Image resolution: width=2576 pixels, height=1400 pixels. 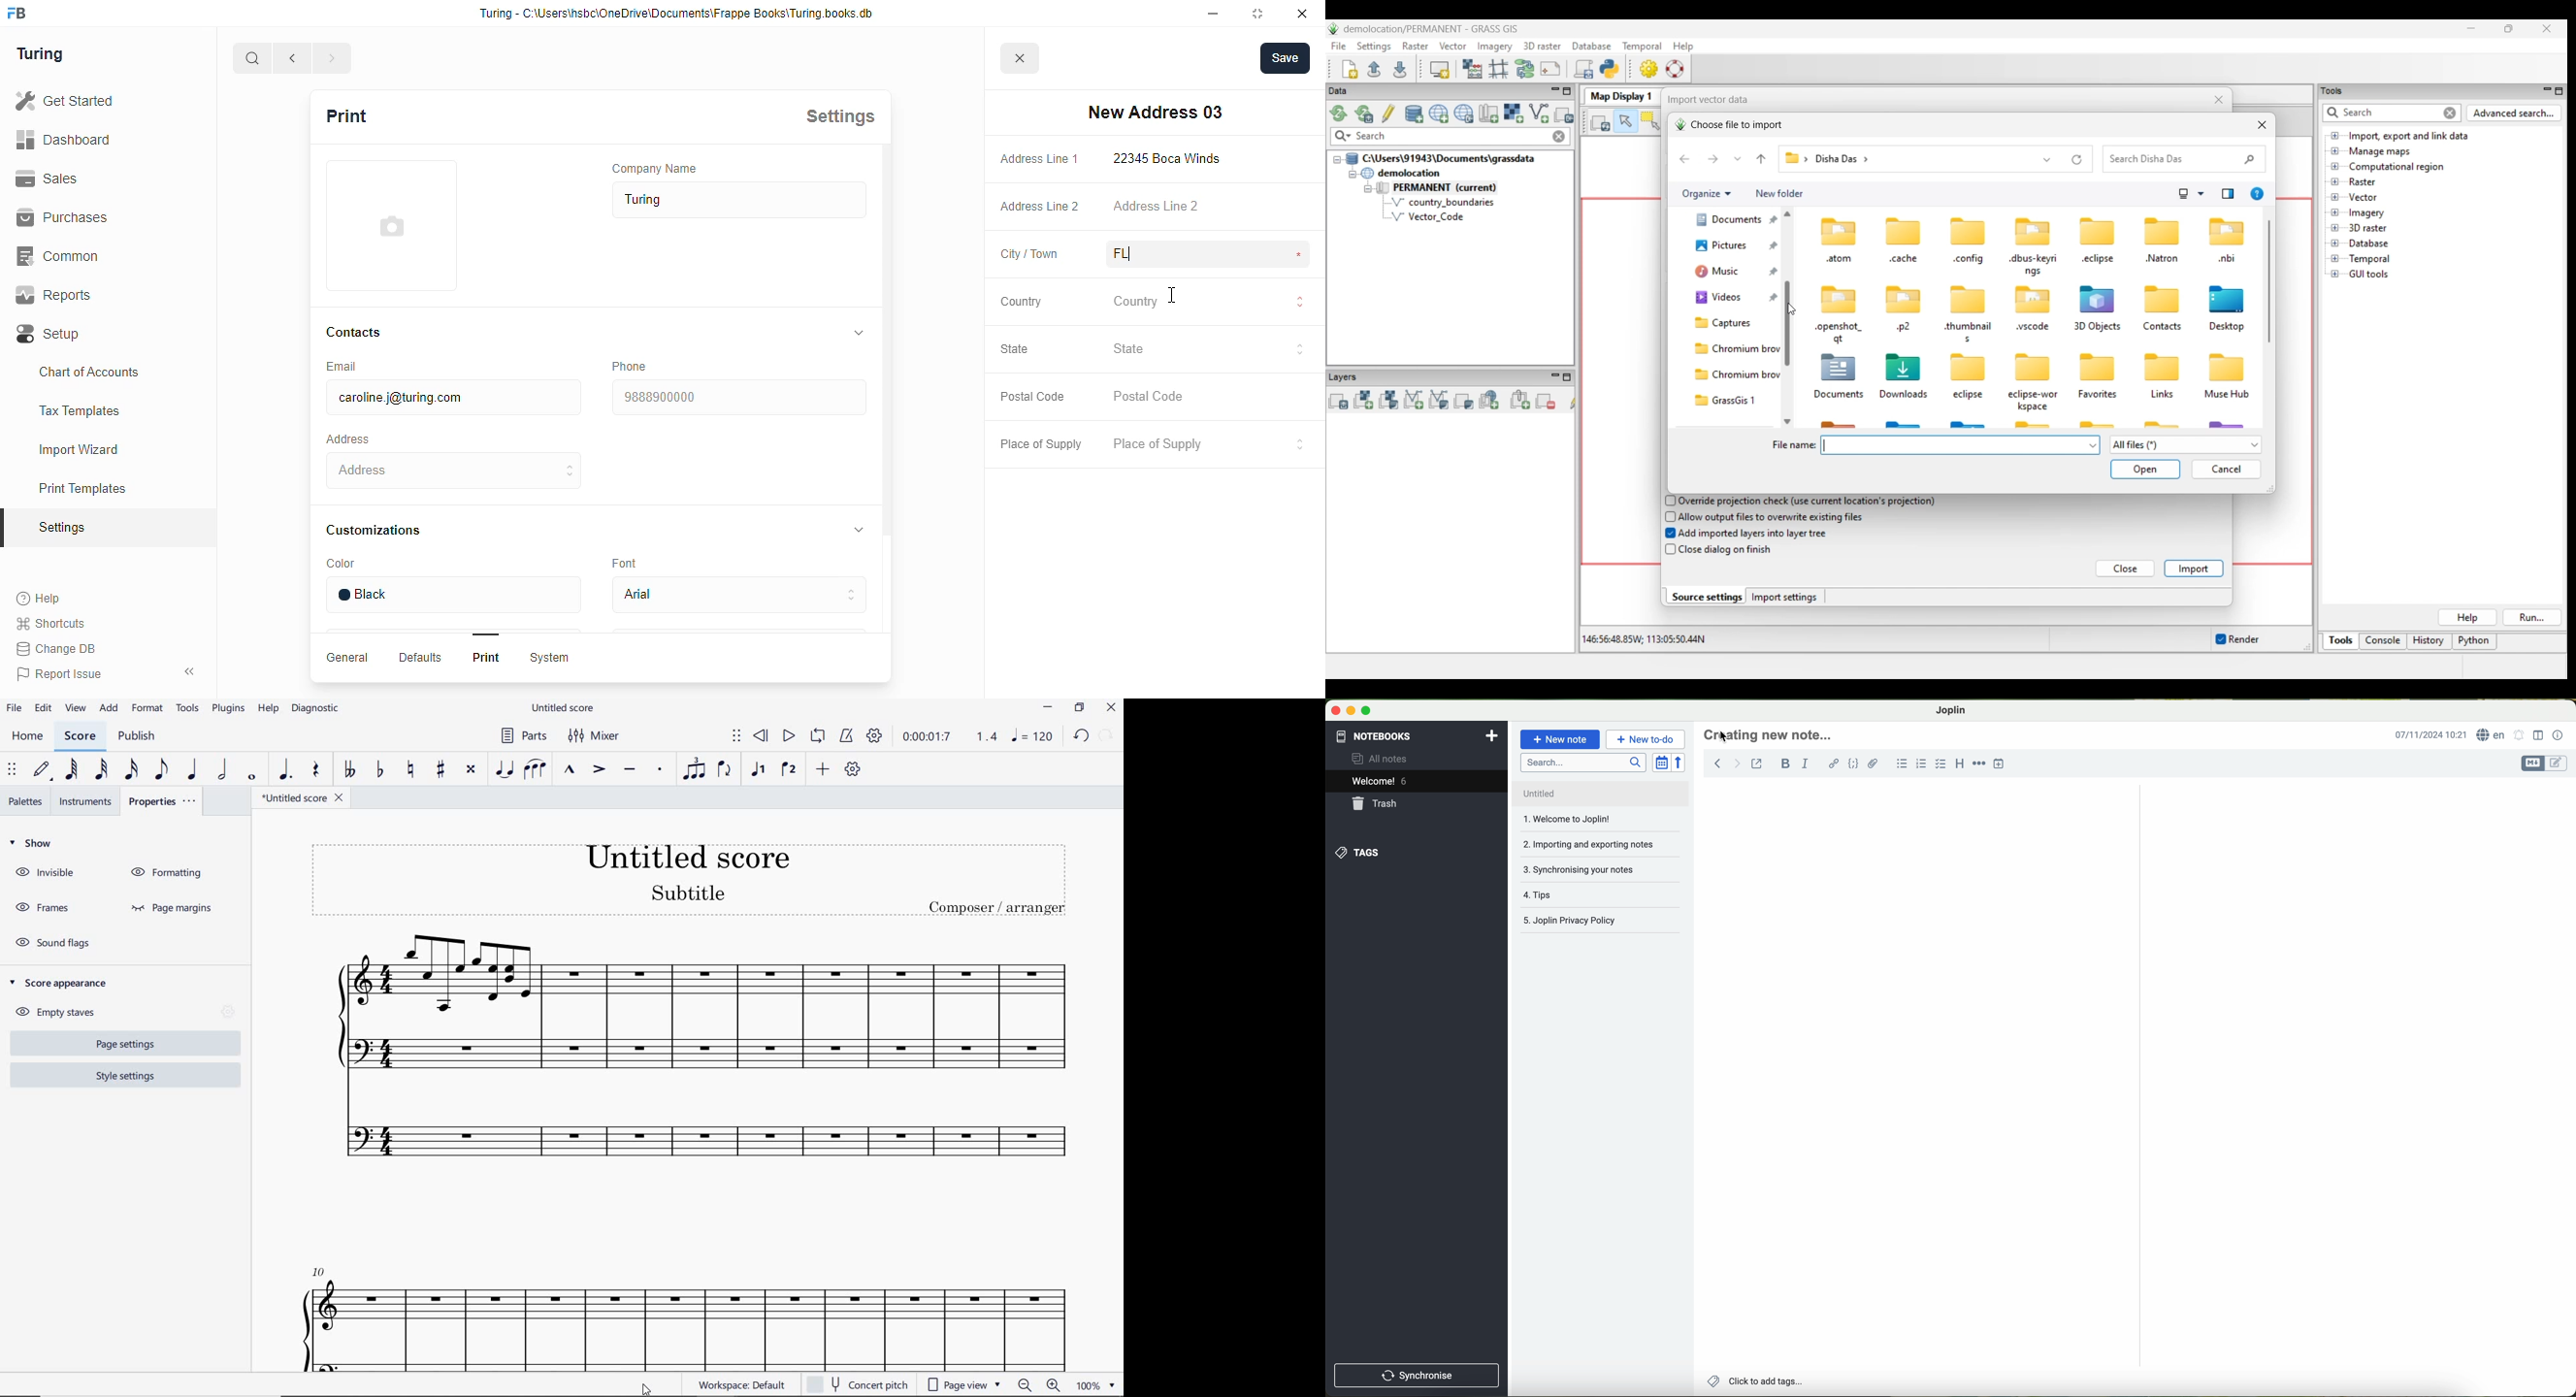 I want to click on toggle sidebar, so click(x=192, y=670).